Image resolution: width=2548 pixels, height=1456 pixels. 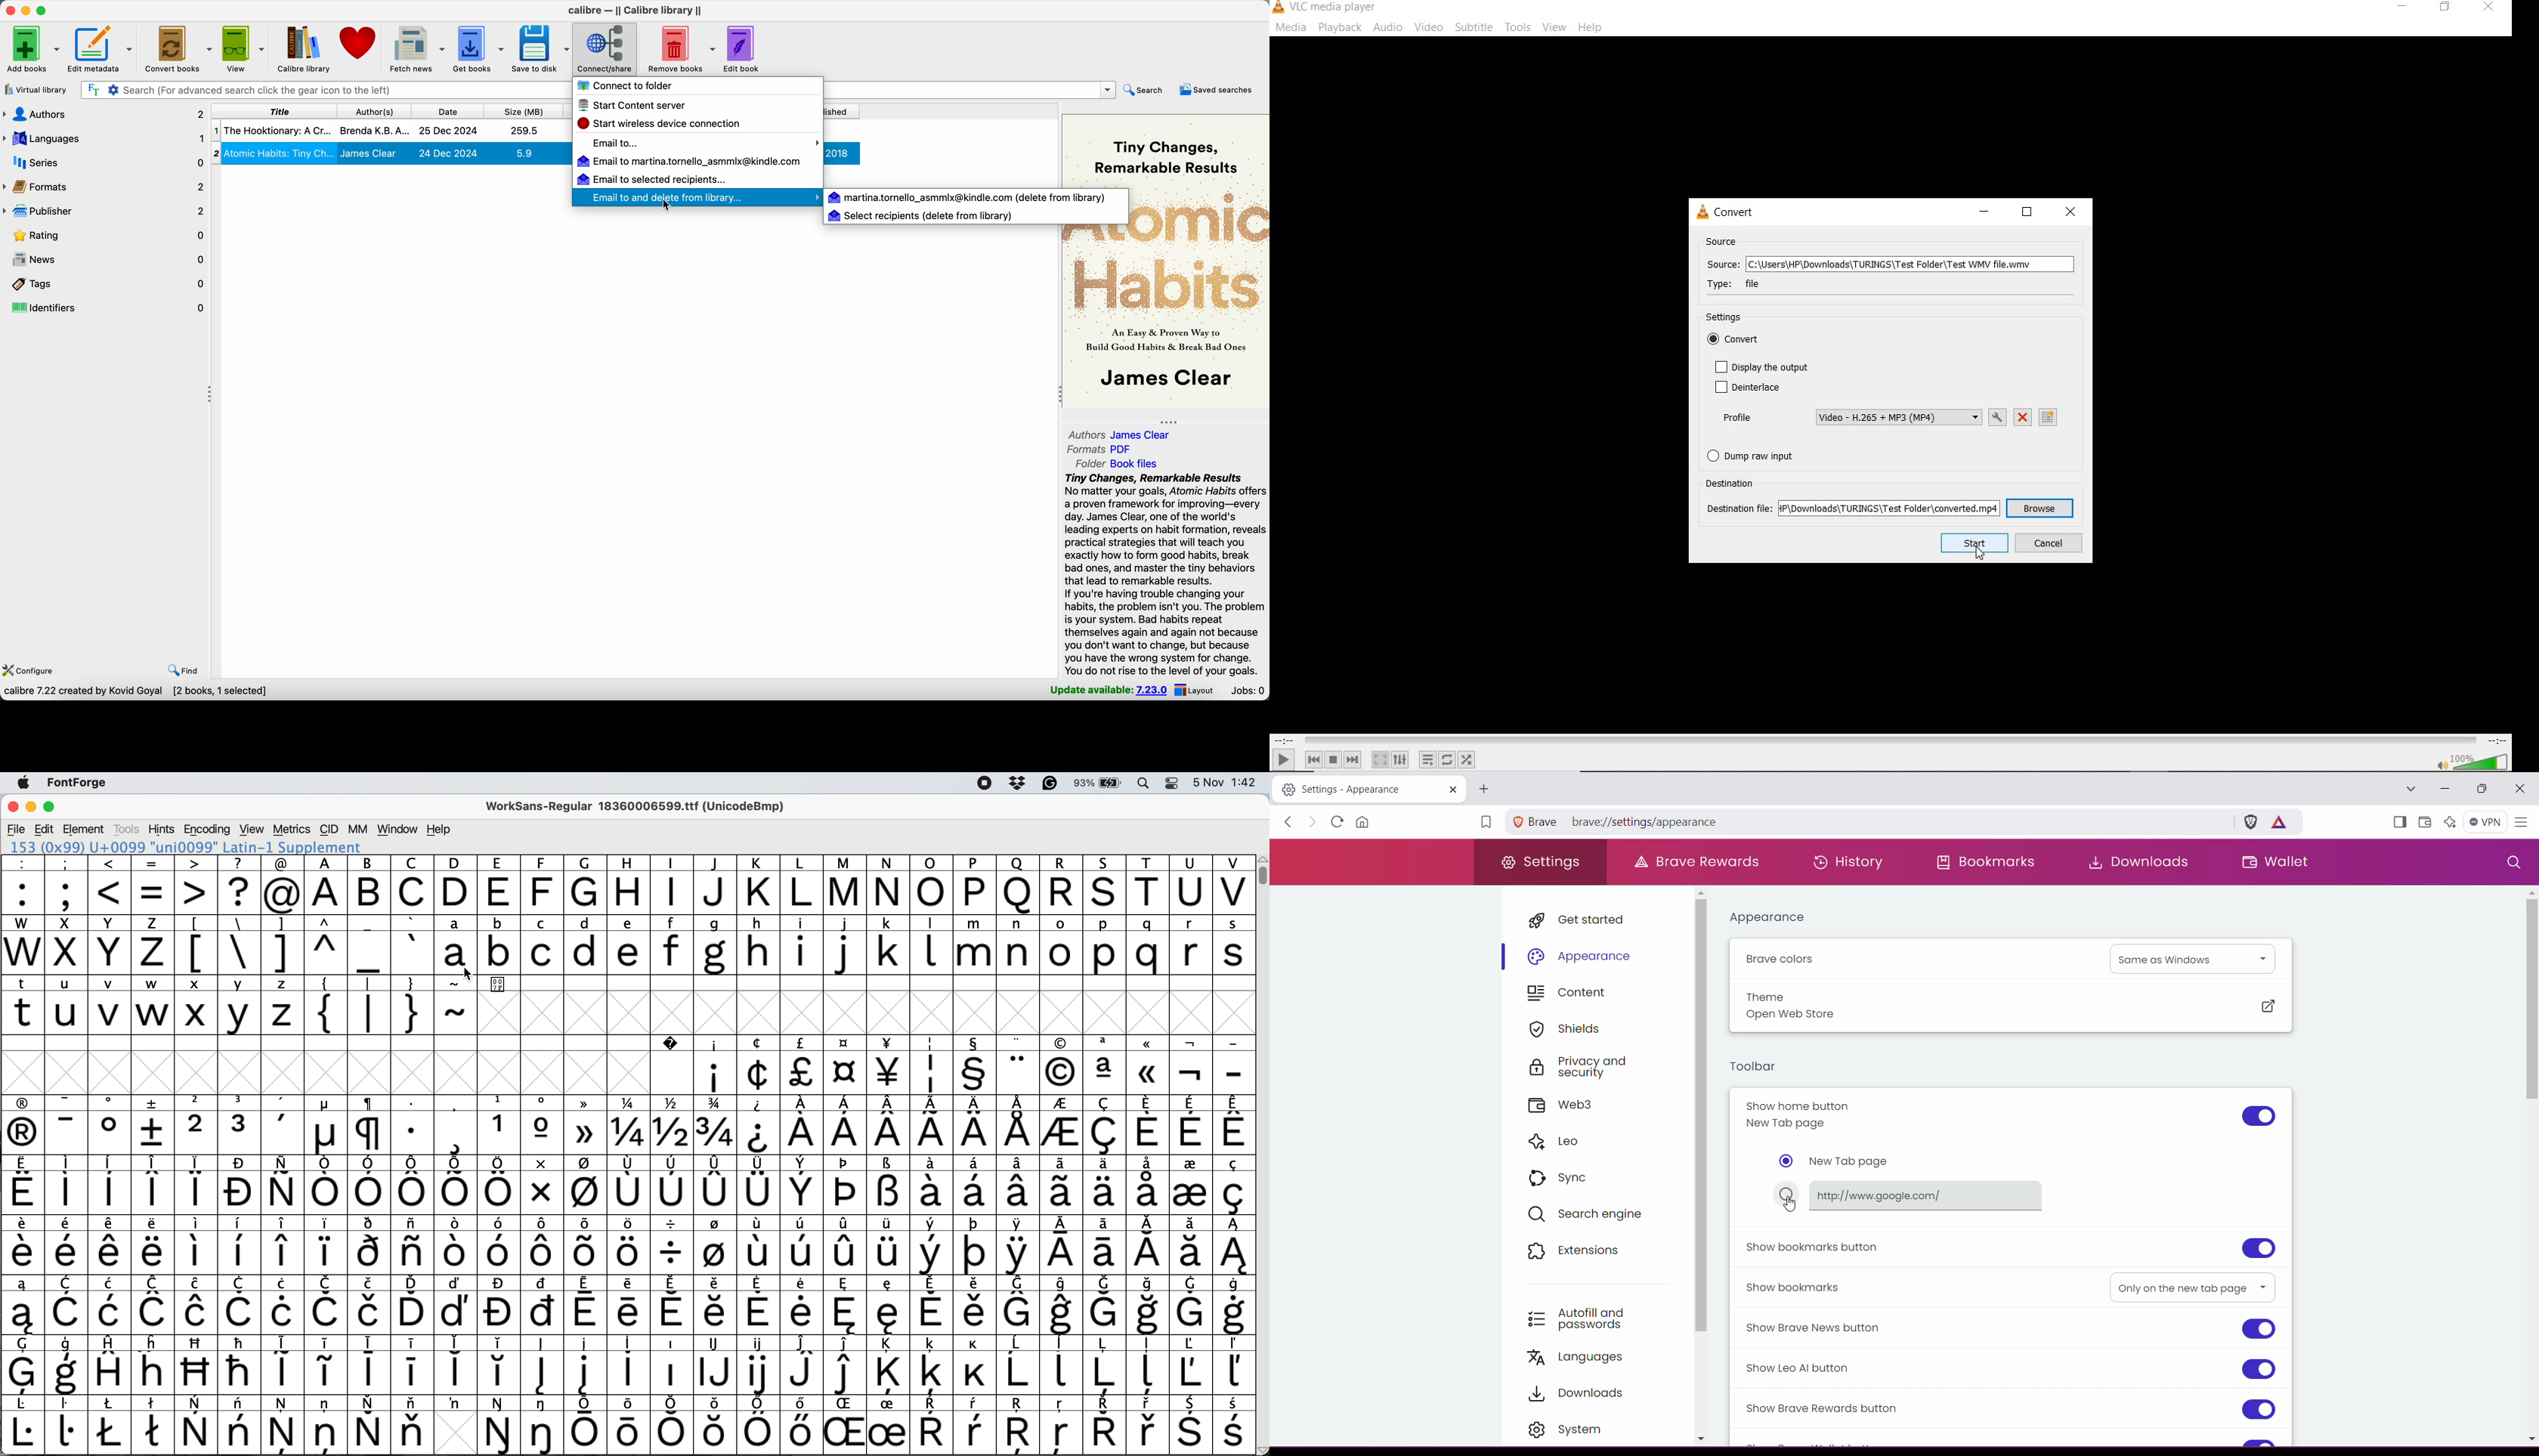 I want to click on cursor, so click(x=1791, y=1207).